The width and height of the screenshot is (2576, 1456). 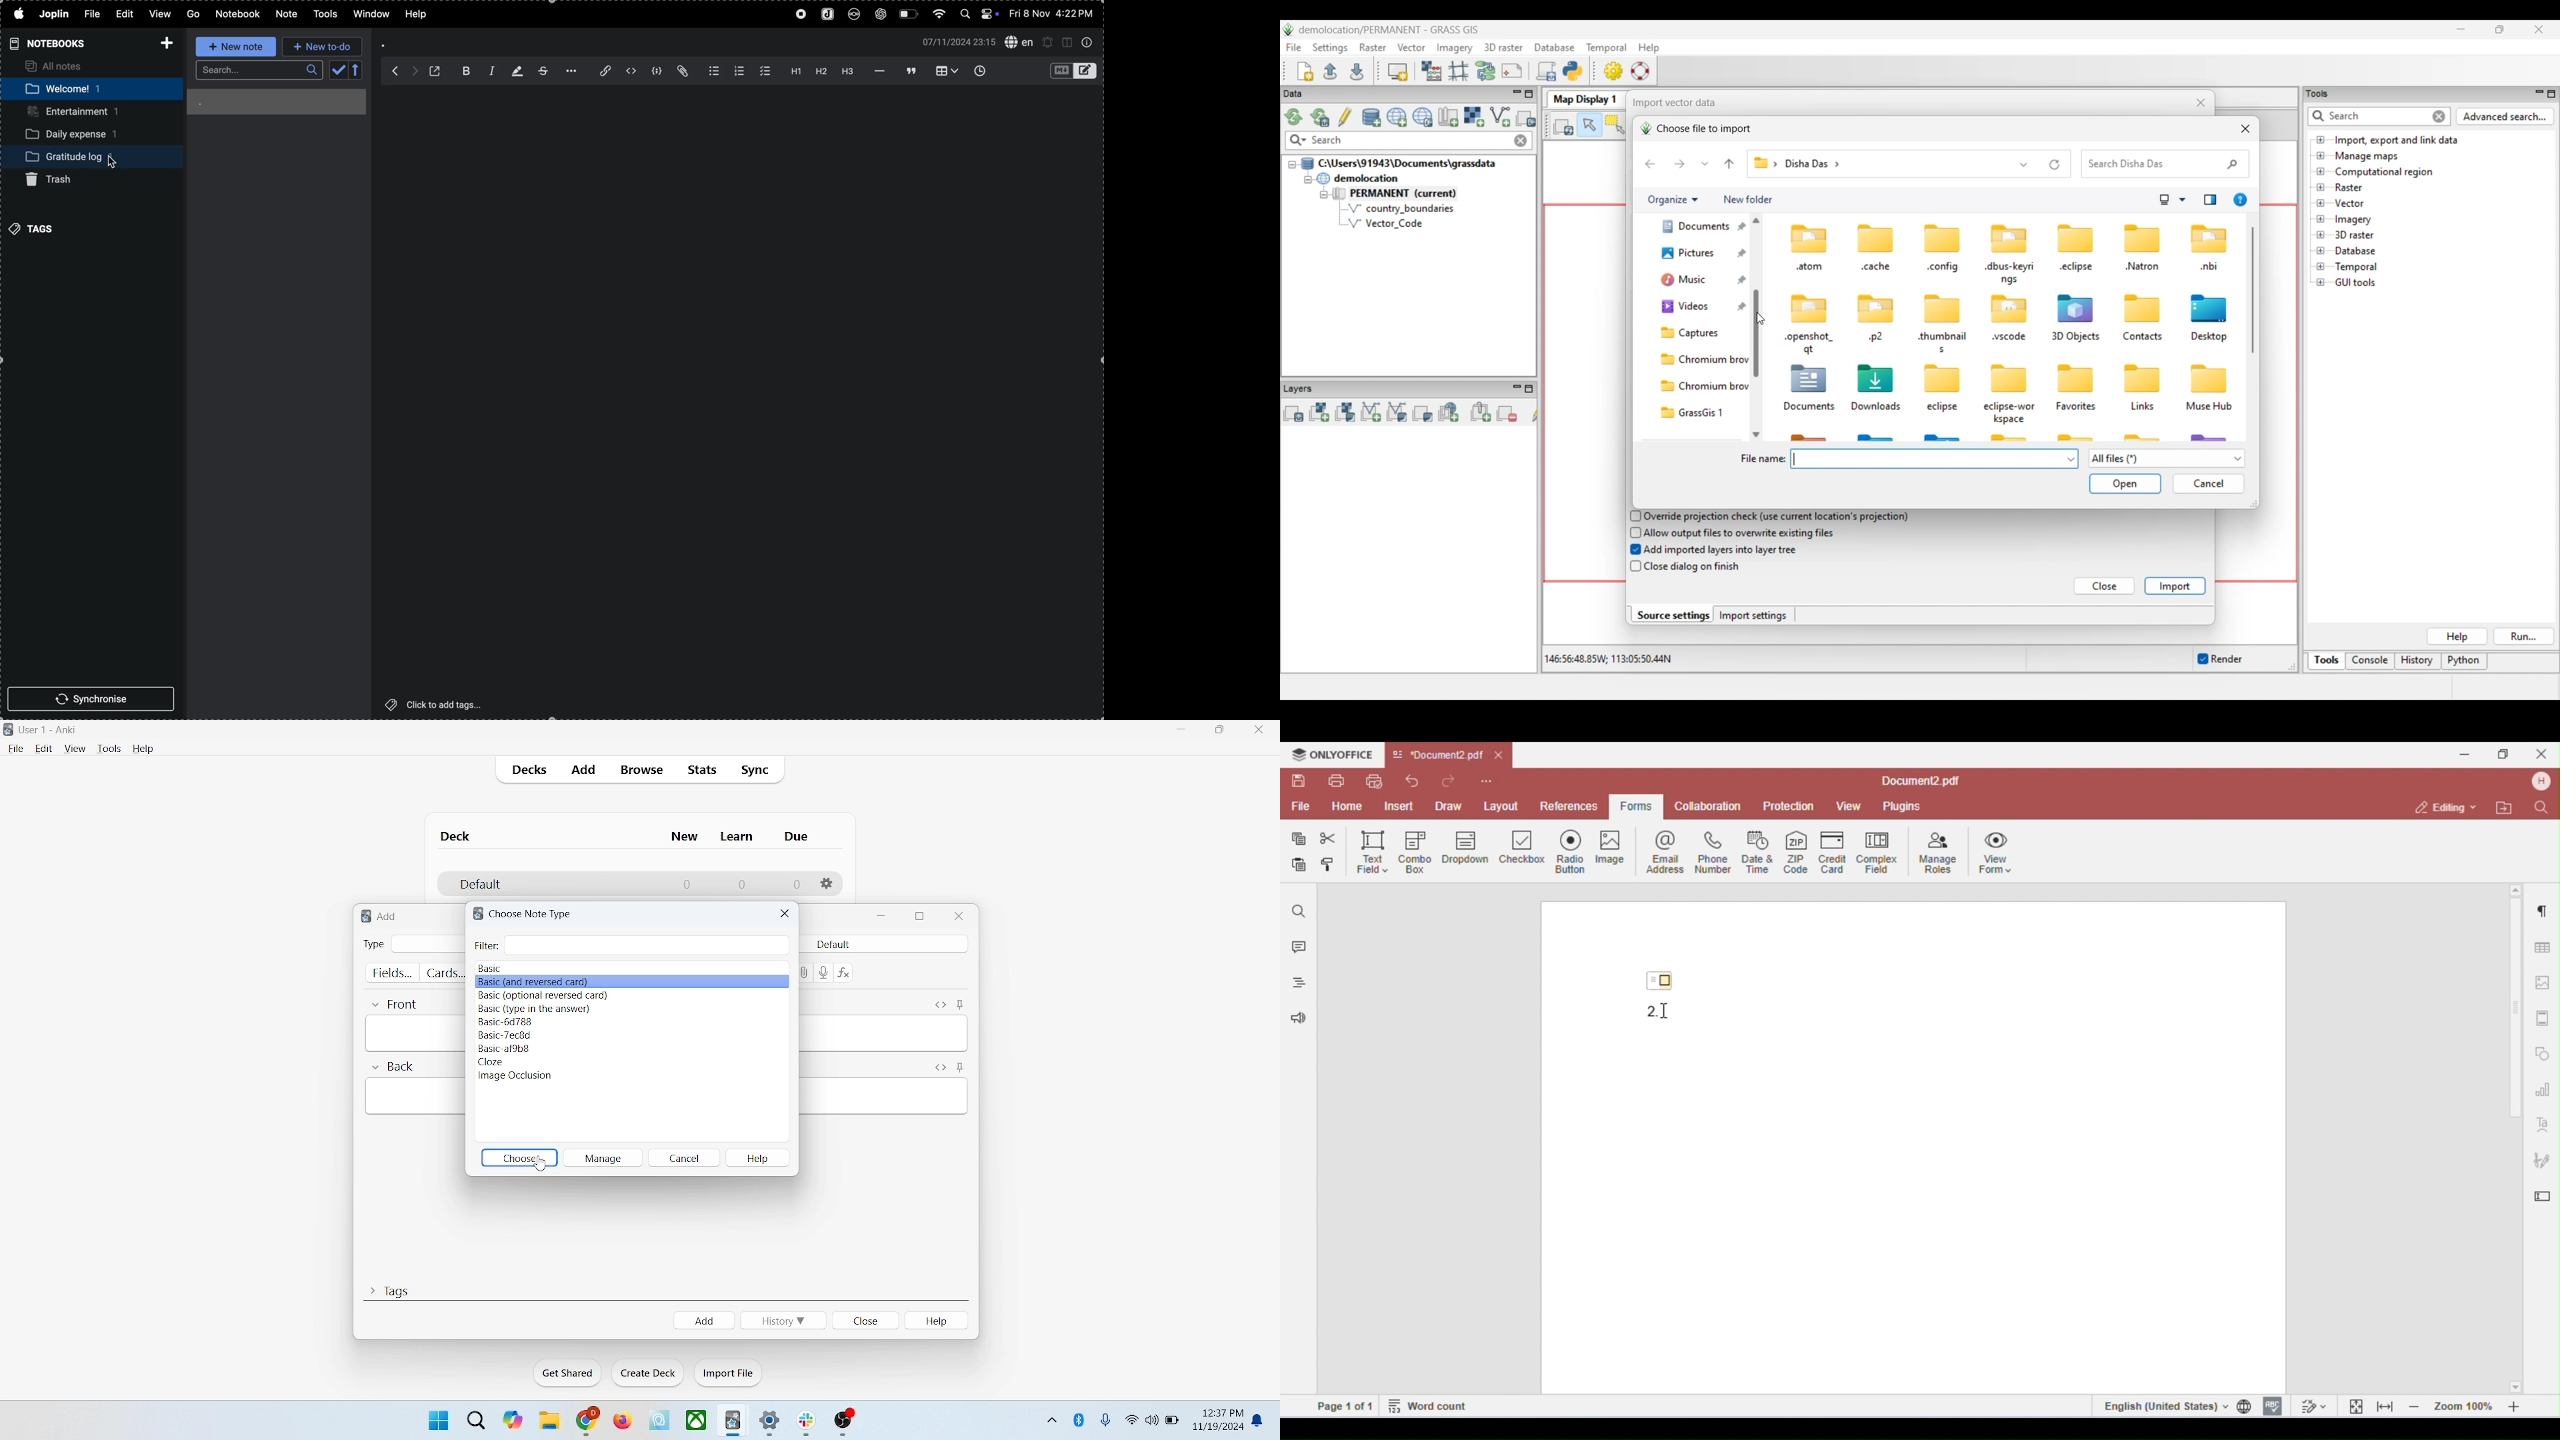 What do you see at coordinates (1263, 732) in the screenshot?
I see `close` at bounding box center [1263, 732].